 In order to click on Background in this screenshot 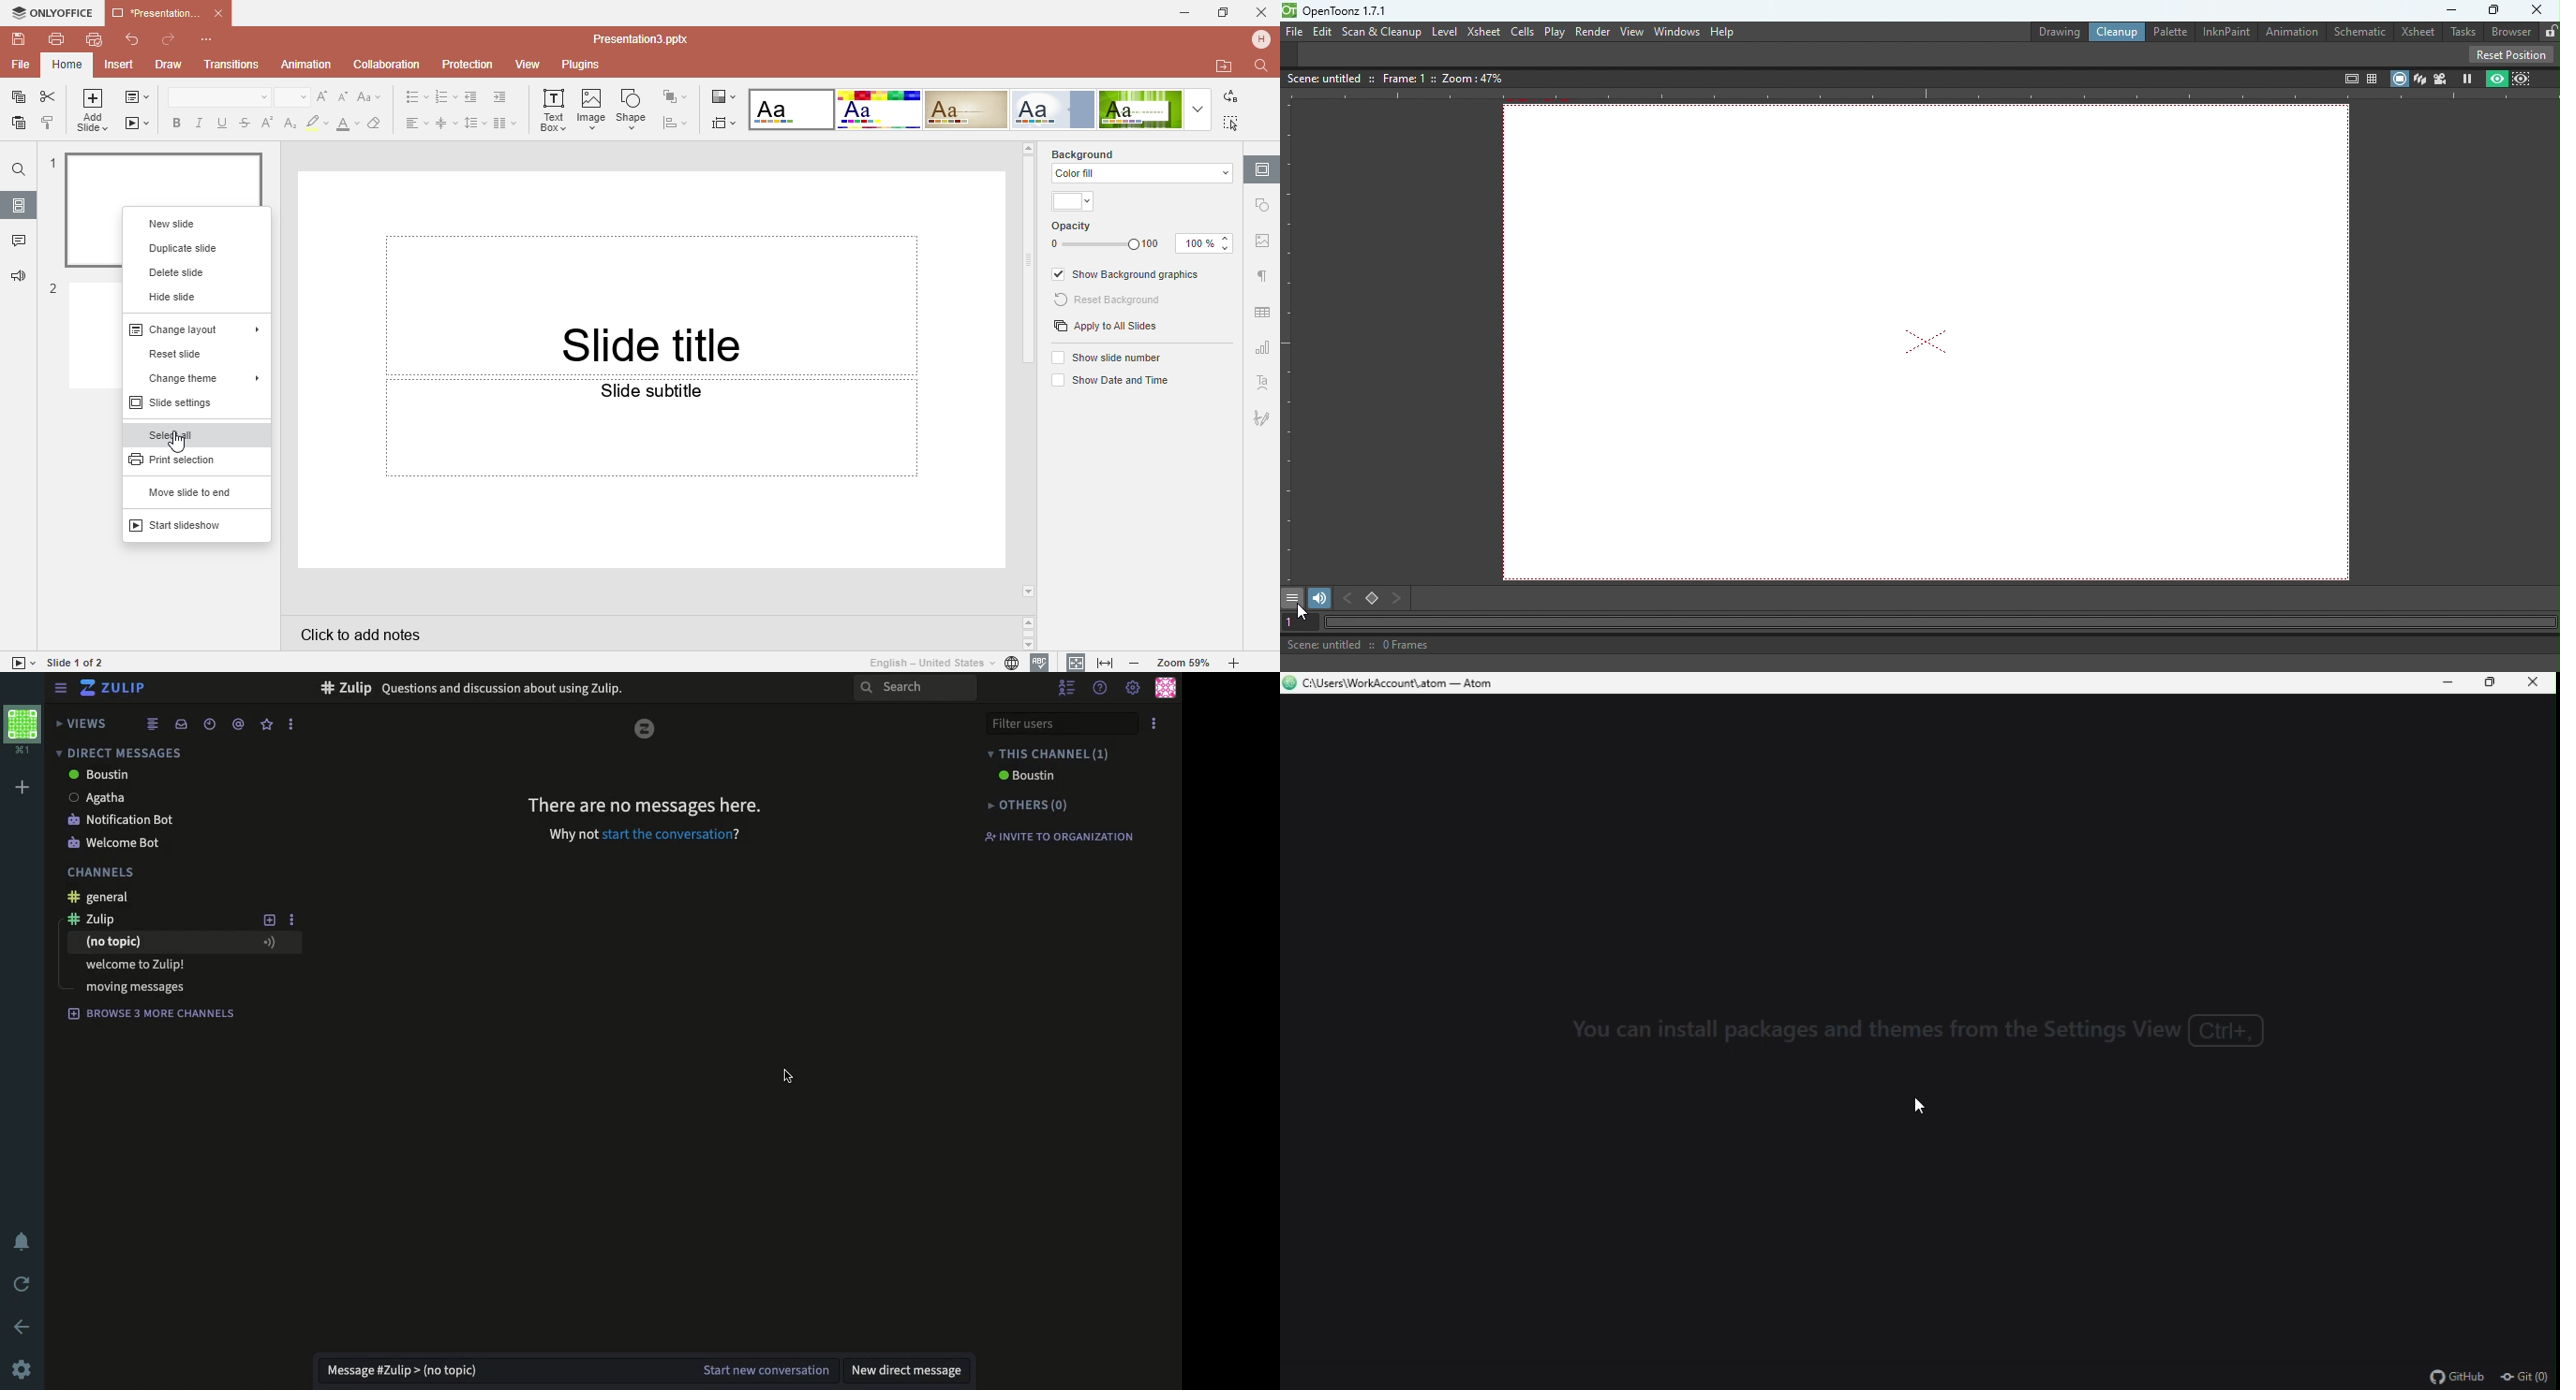, I will do `click(1098, 153)`.